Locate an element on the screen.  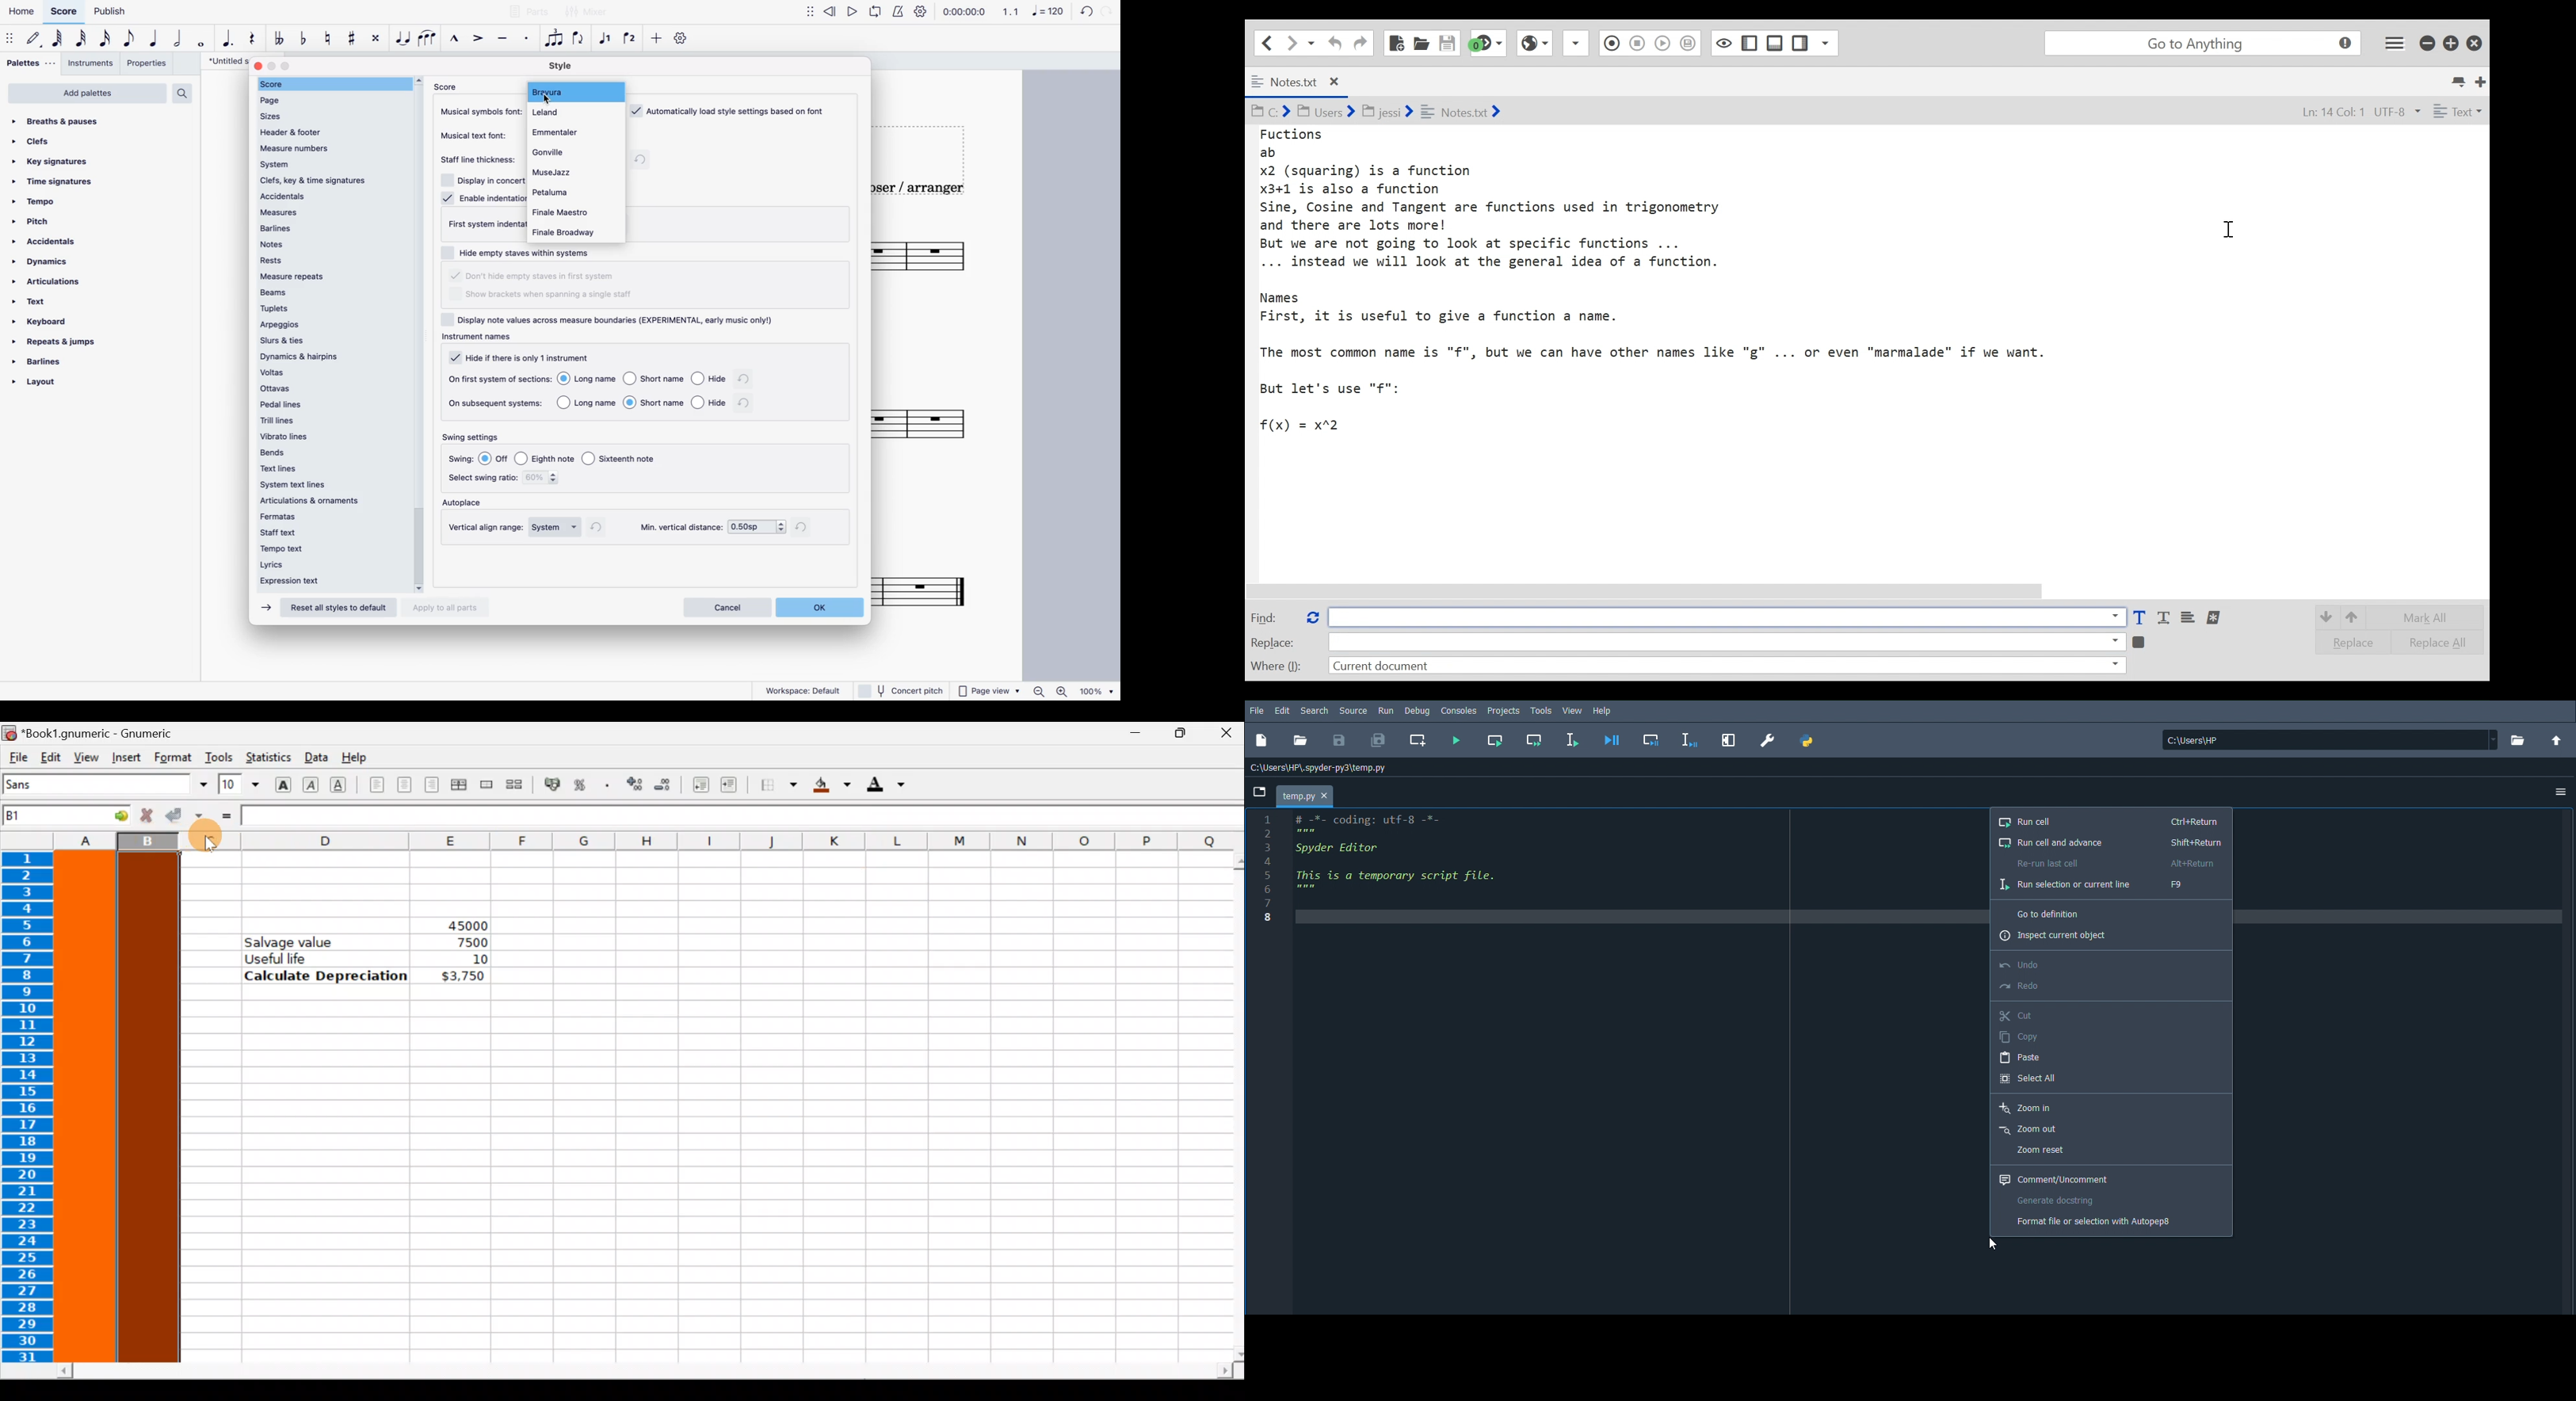
Cursor is located at coordinates (1993, 1244).